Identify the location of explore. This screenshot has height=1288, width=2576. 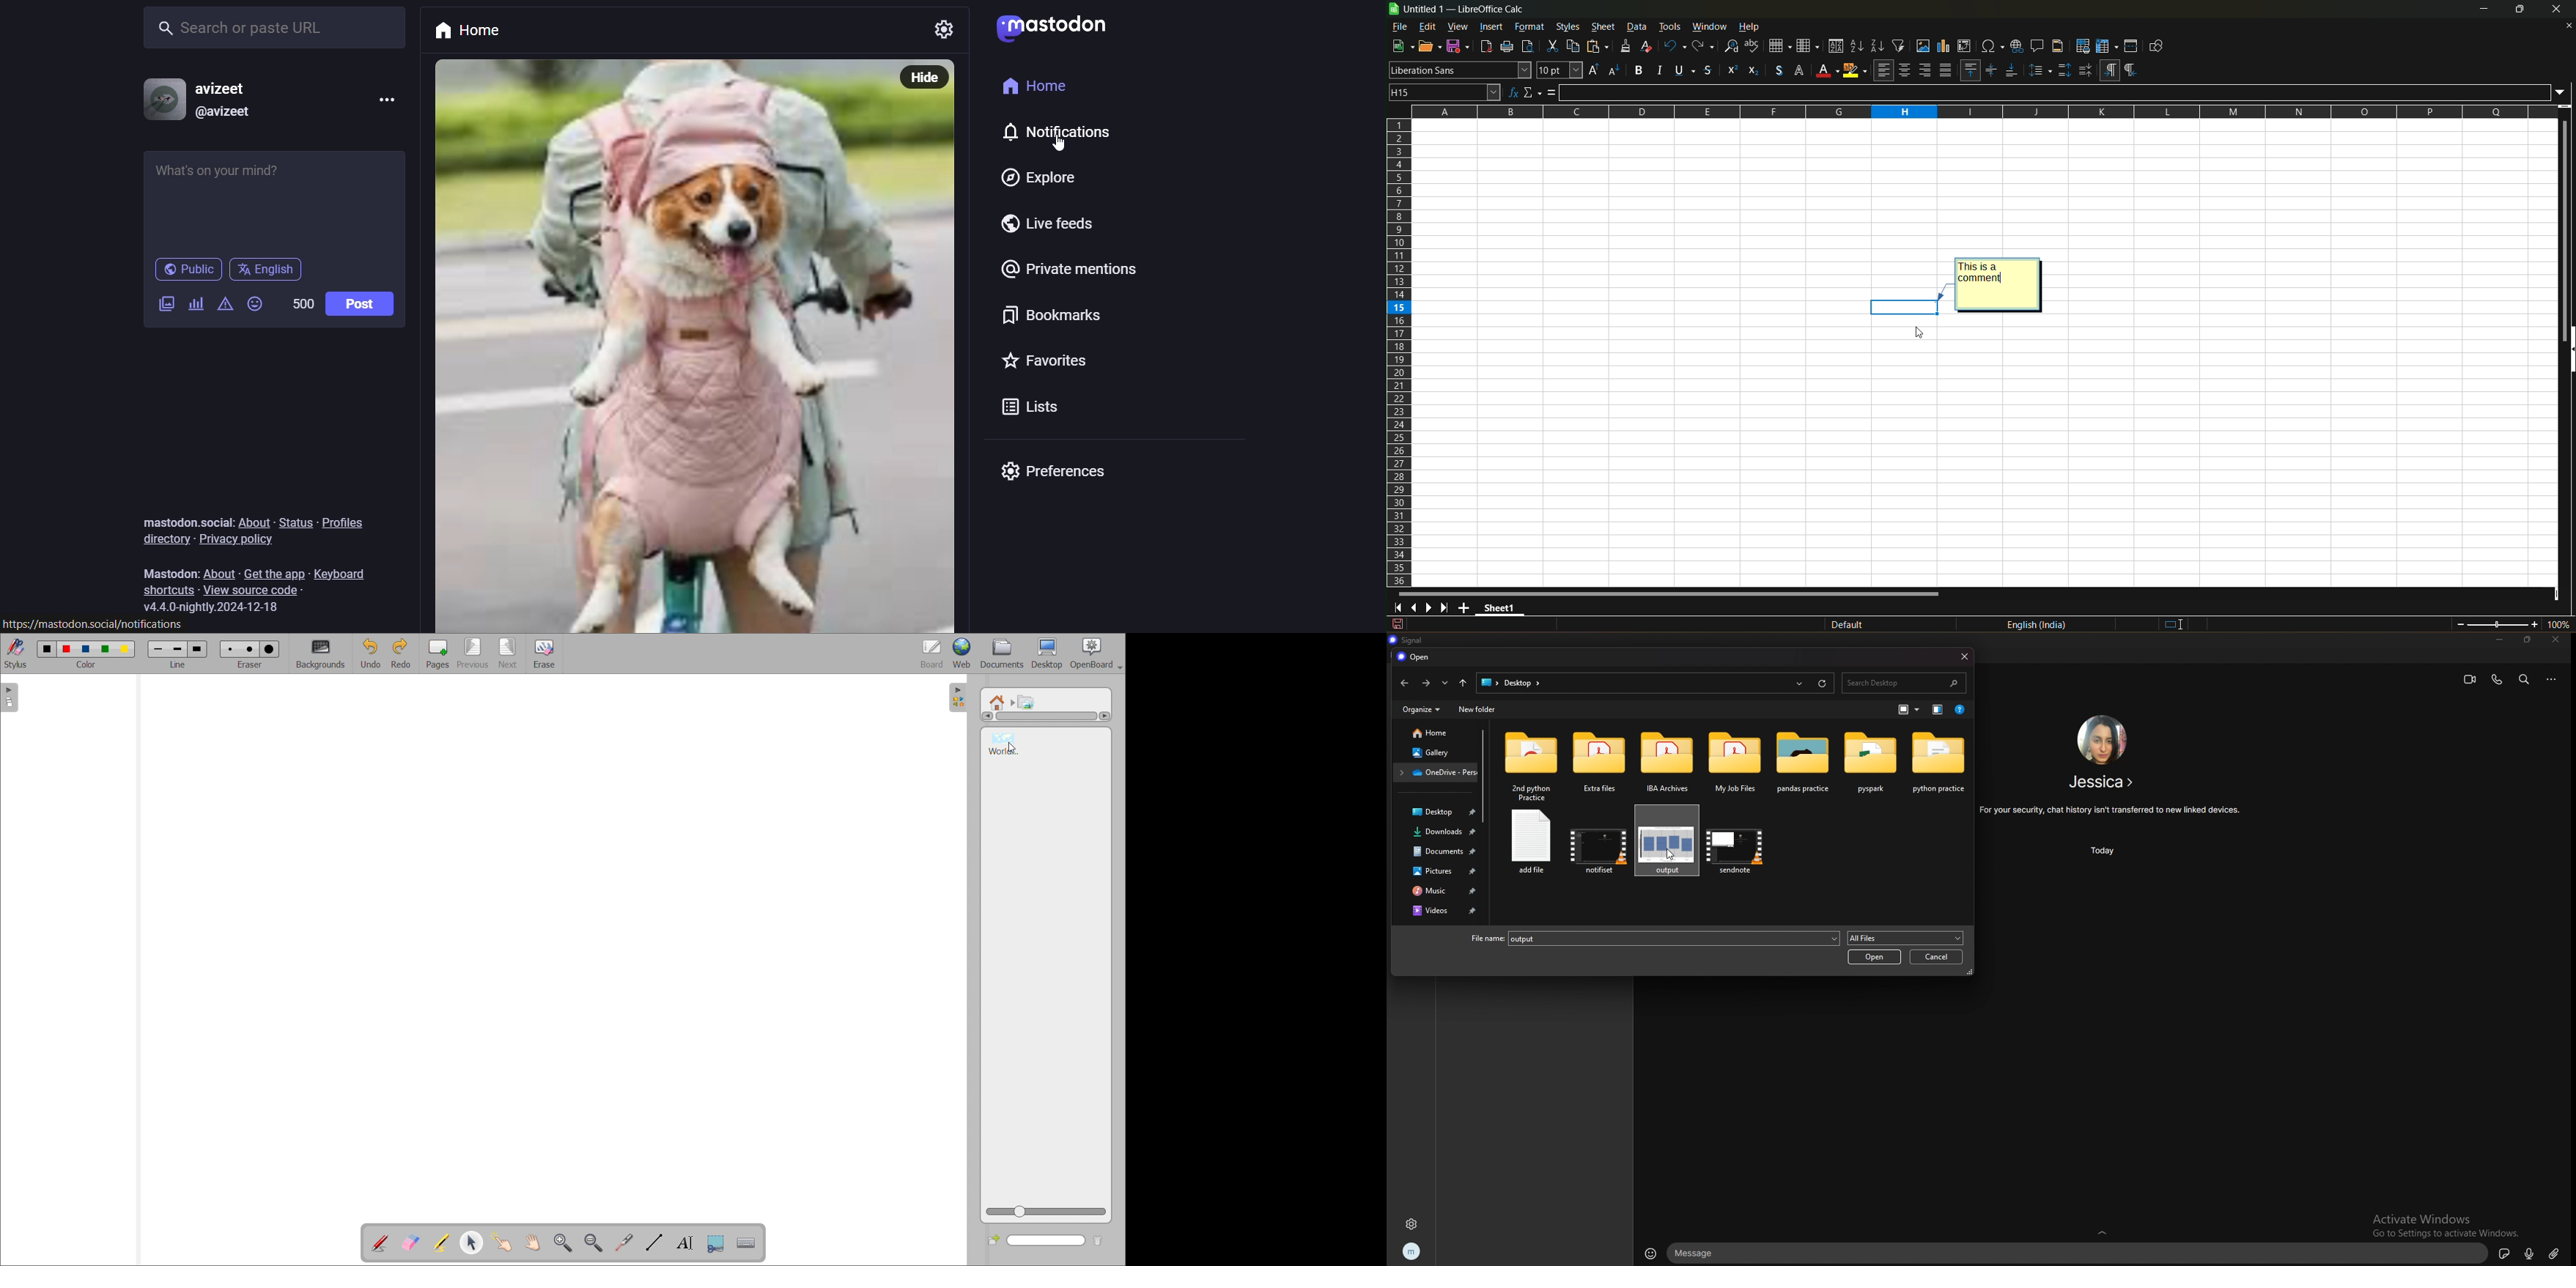
(1033, 179).